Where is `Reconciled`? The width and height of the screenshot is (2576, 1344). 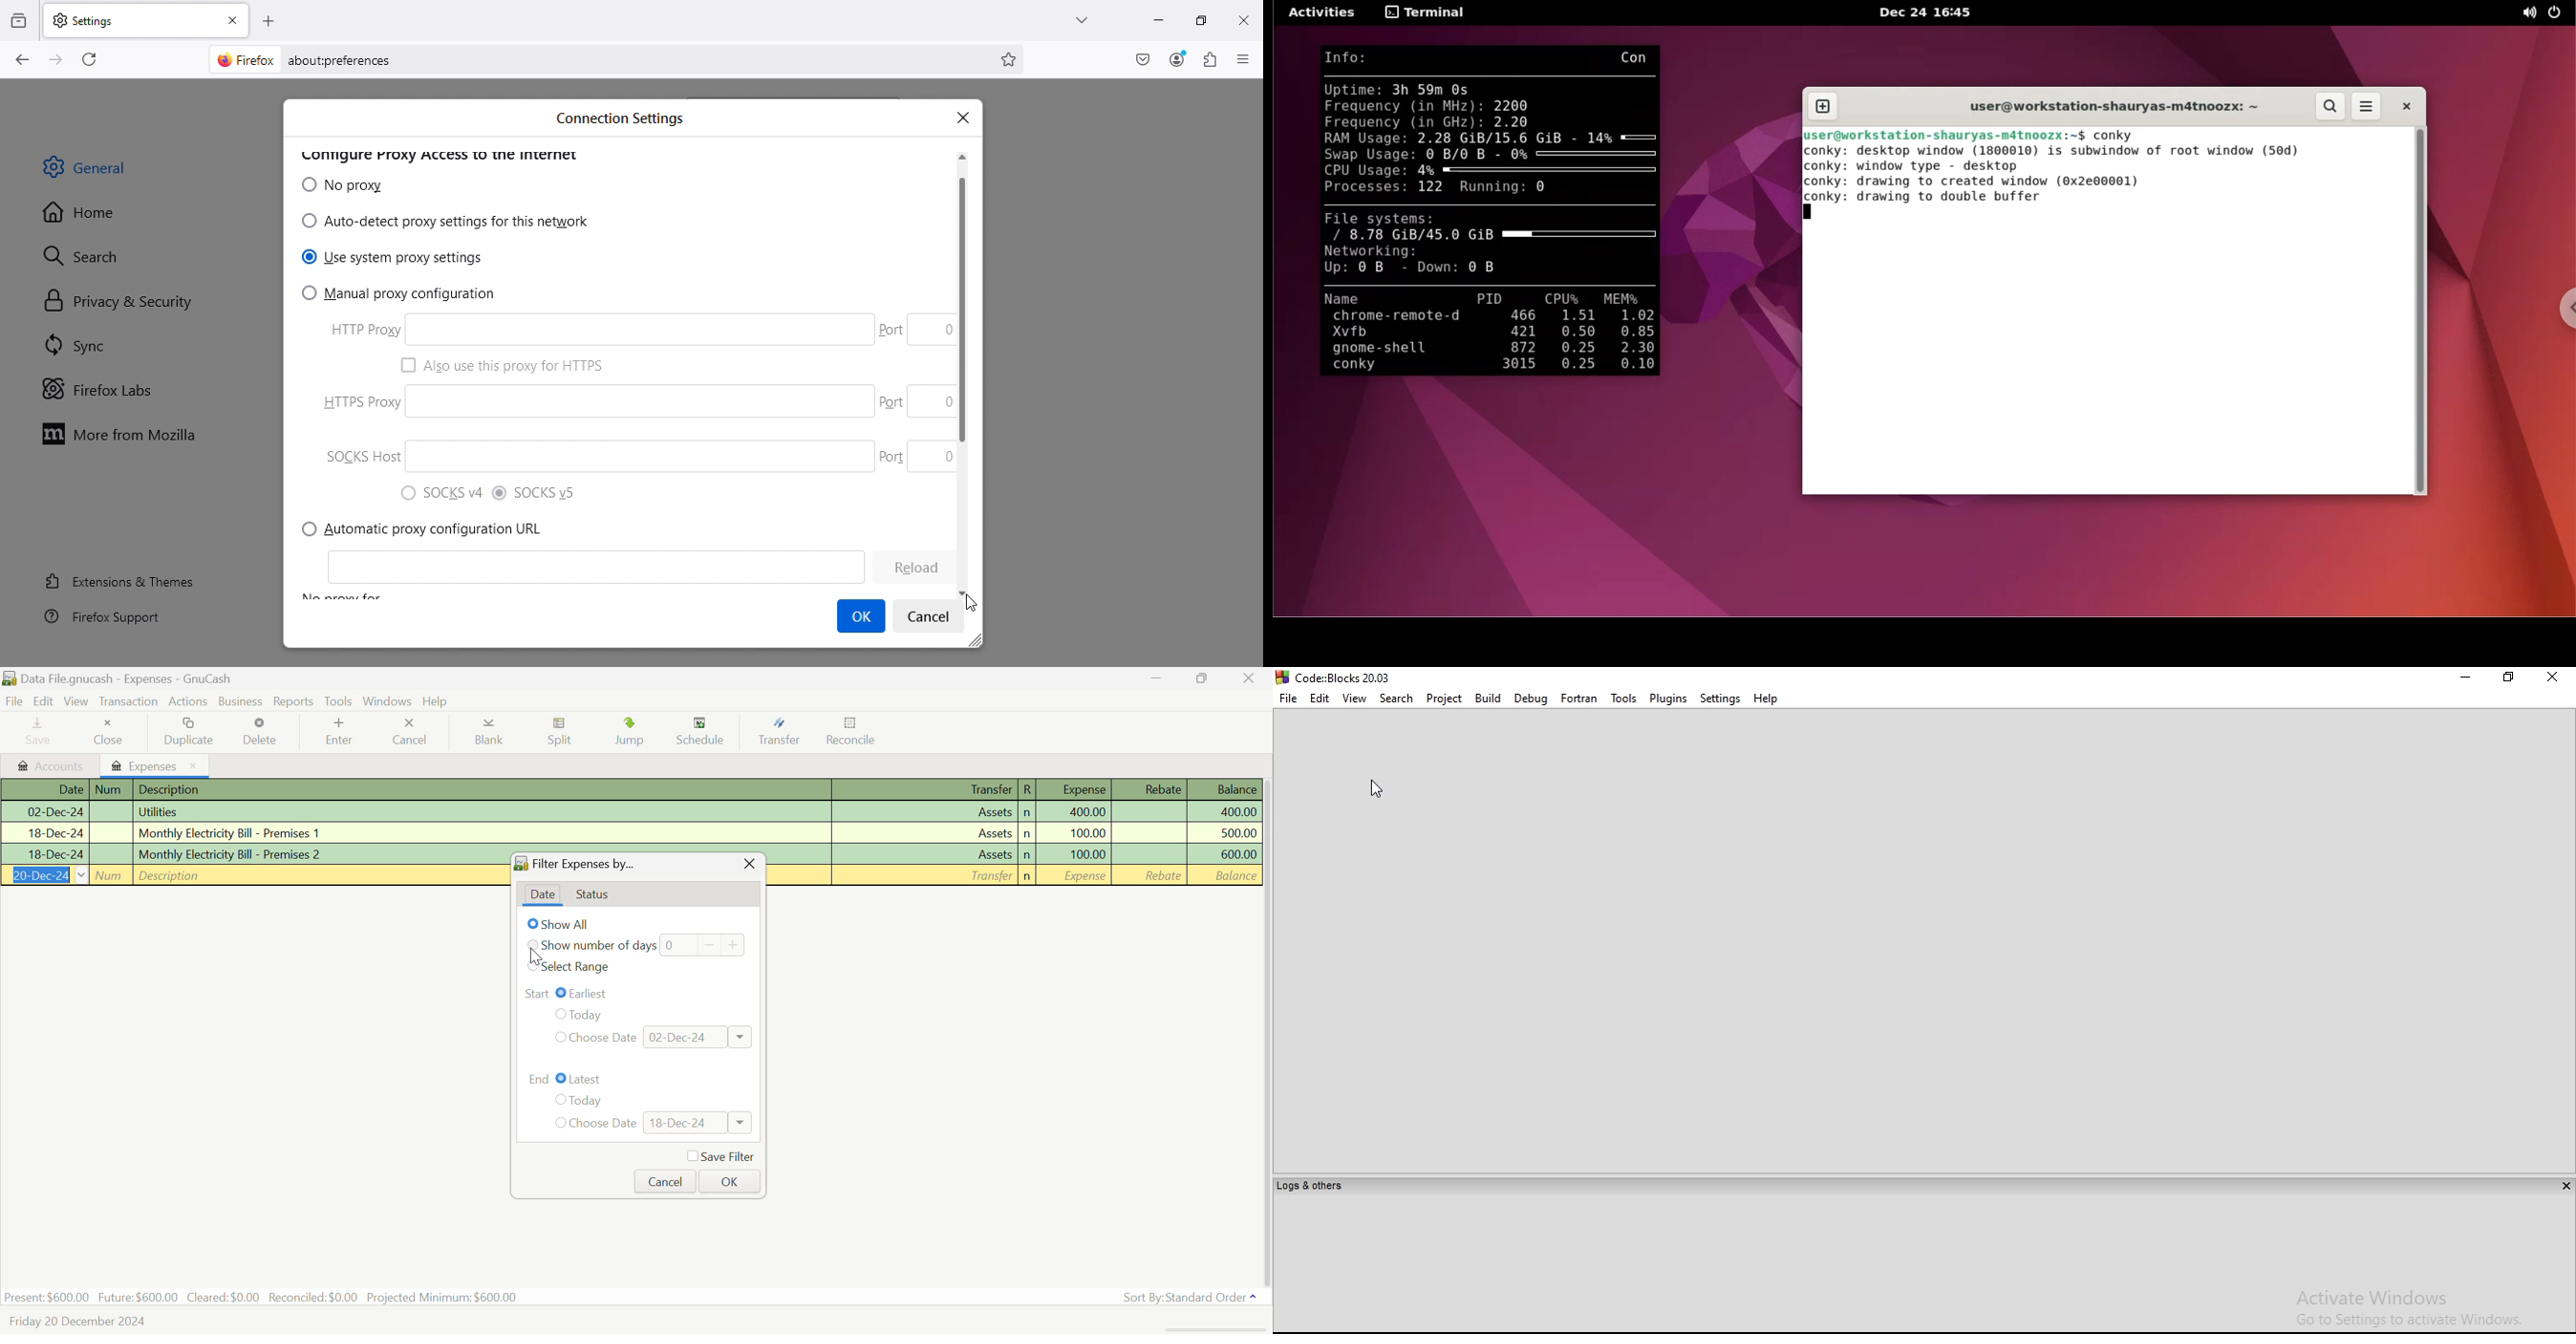 Reconciled is located at coordinates (314, 1298).